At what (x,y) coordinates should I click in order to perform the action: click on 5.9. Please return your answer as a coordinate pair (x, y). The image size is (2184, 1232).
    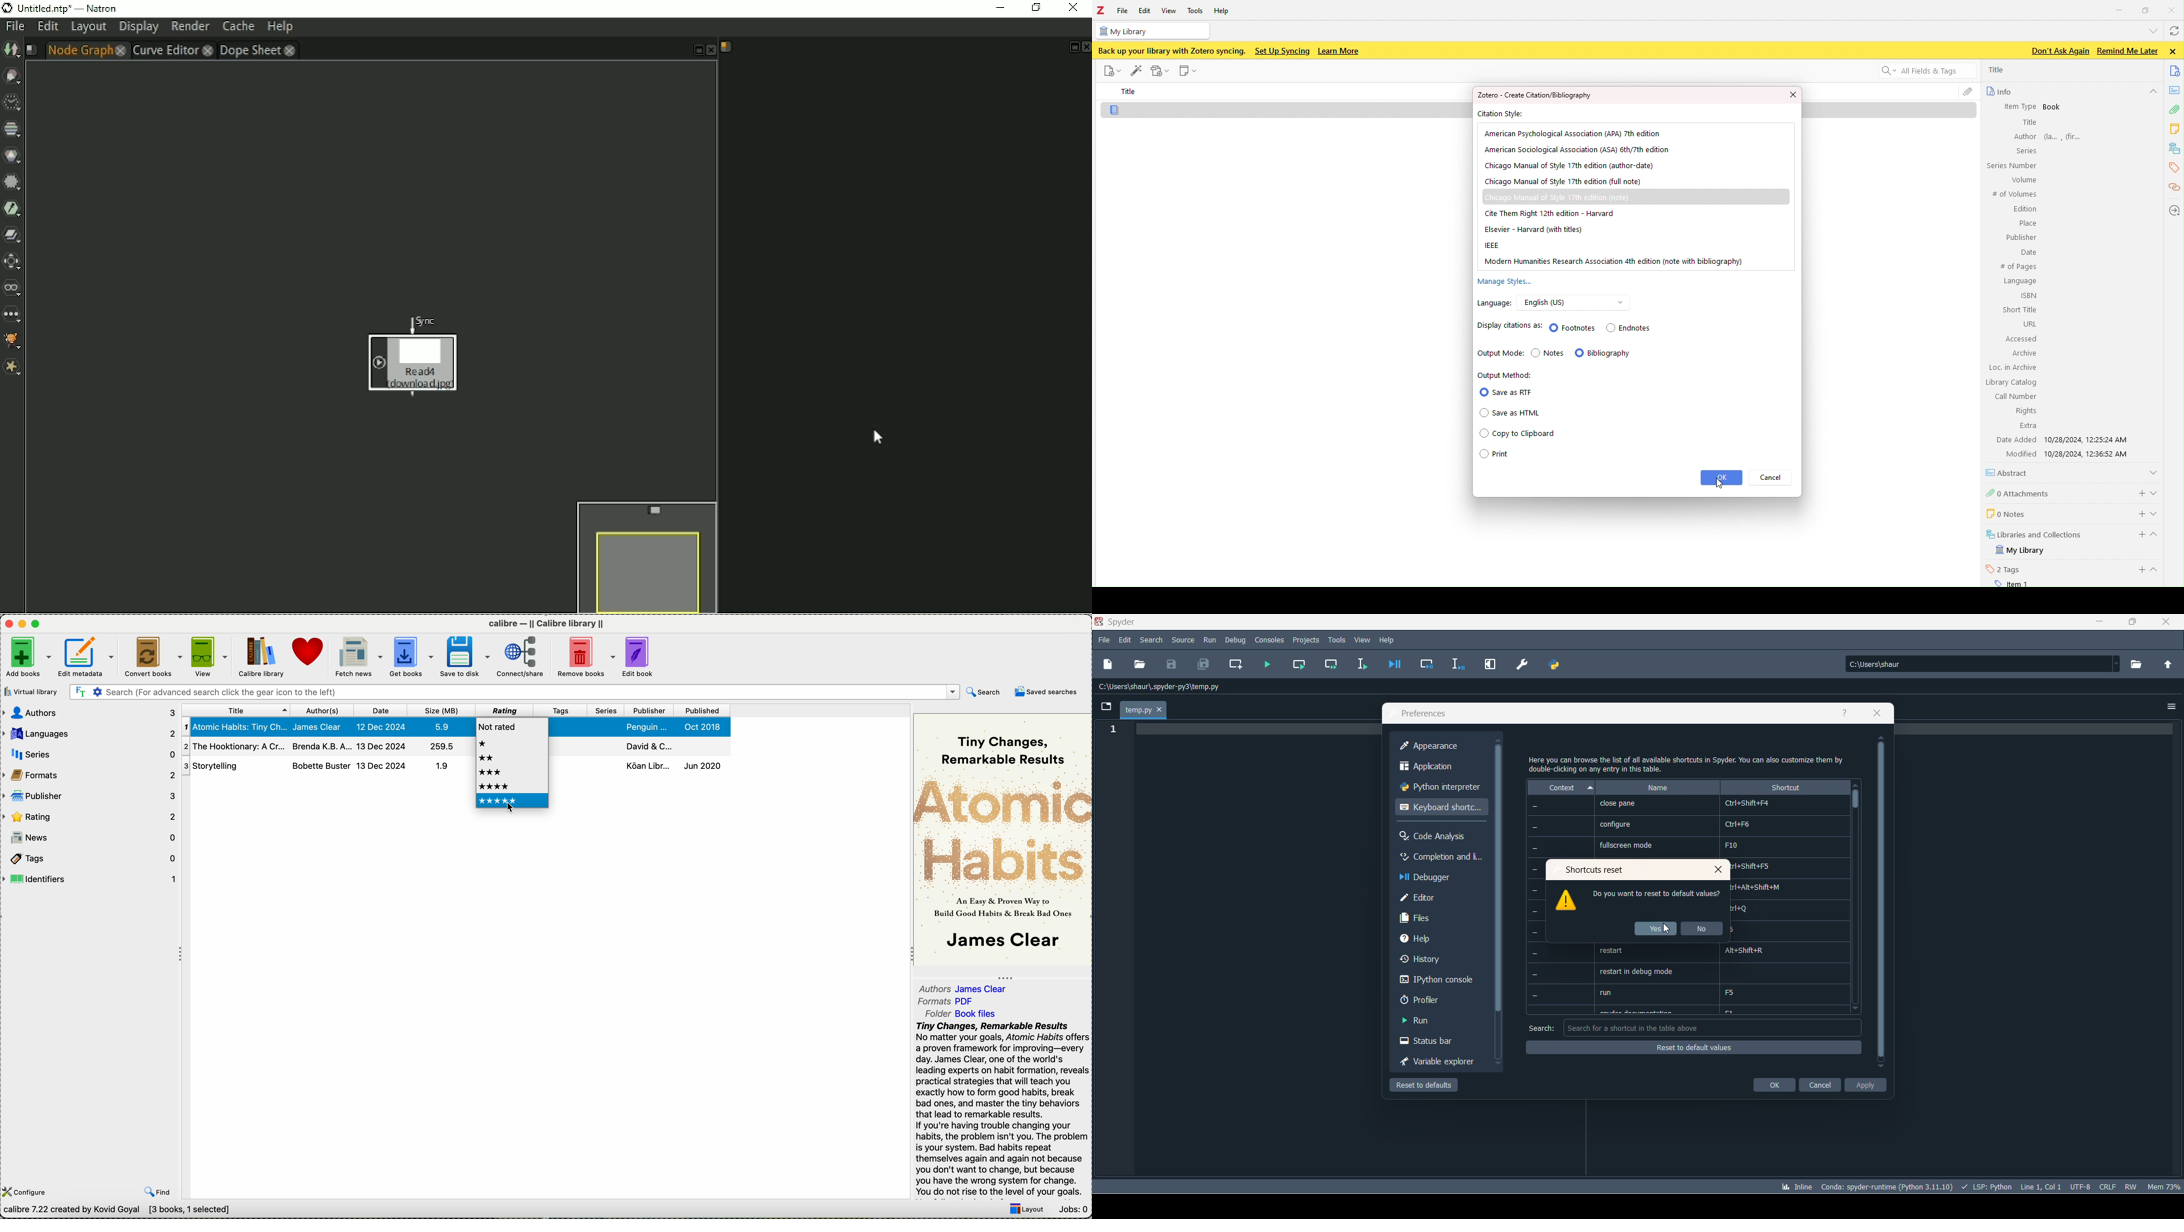
    Looking at the image, I should click on (439, 726).